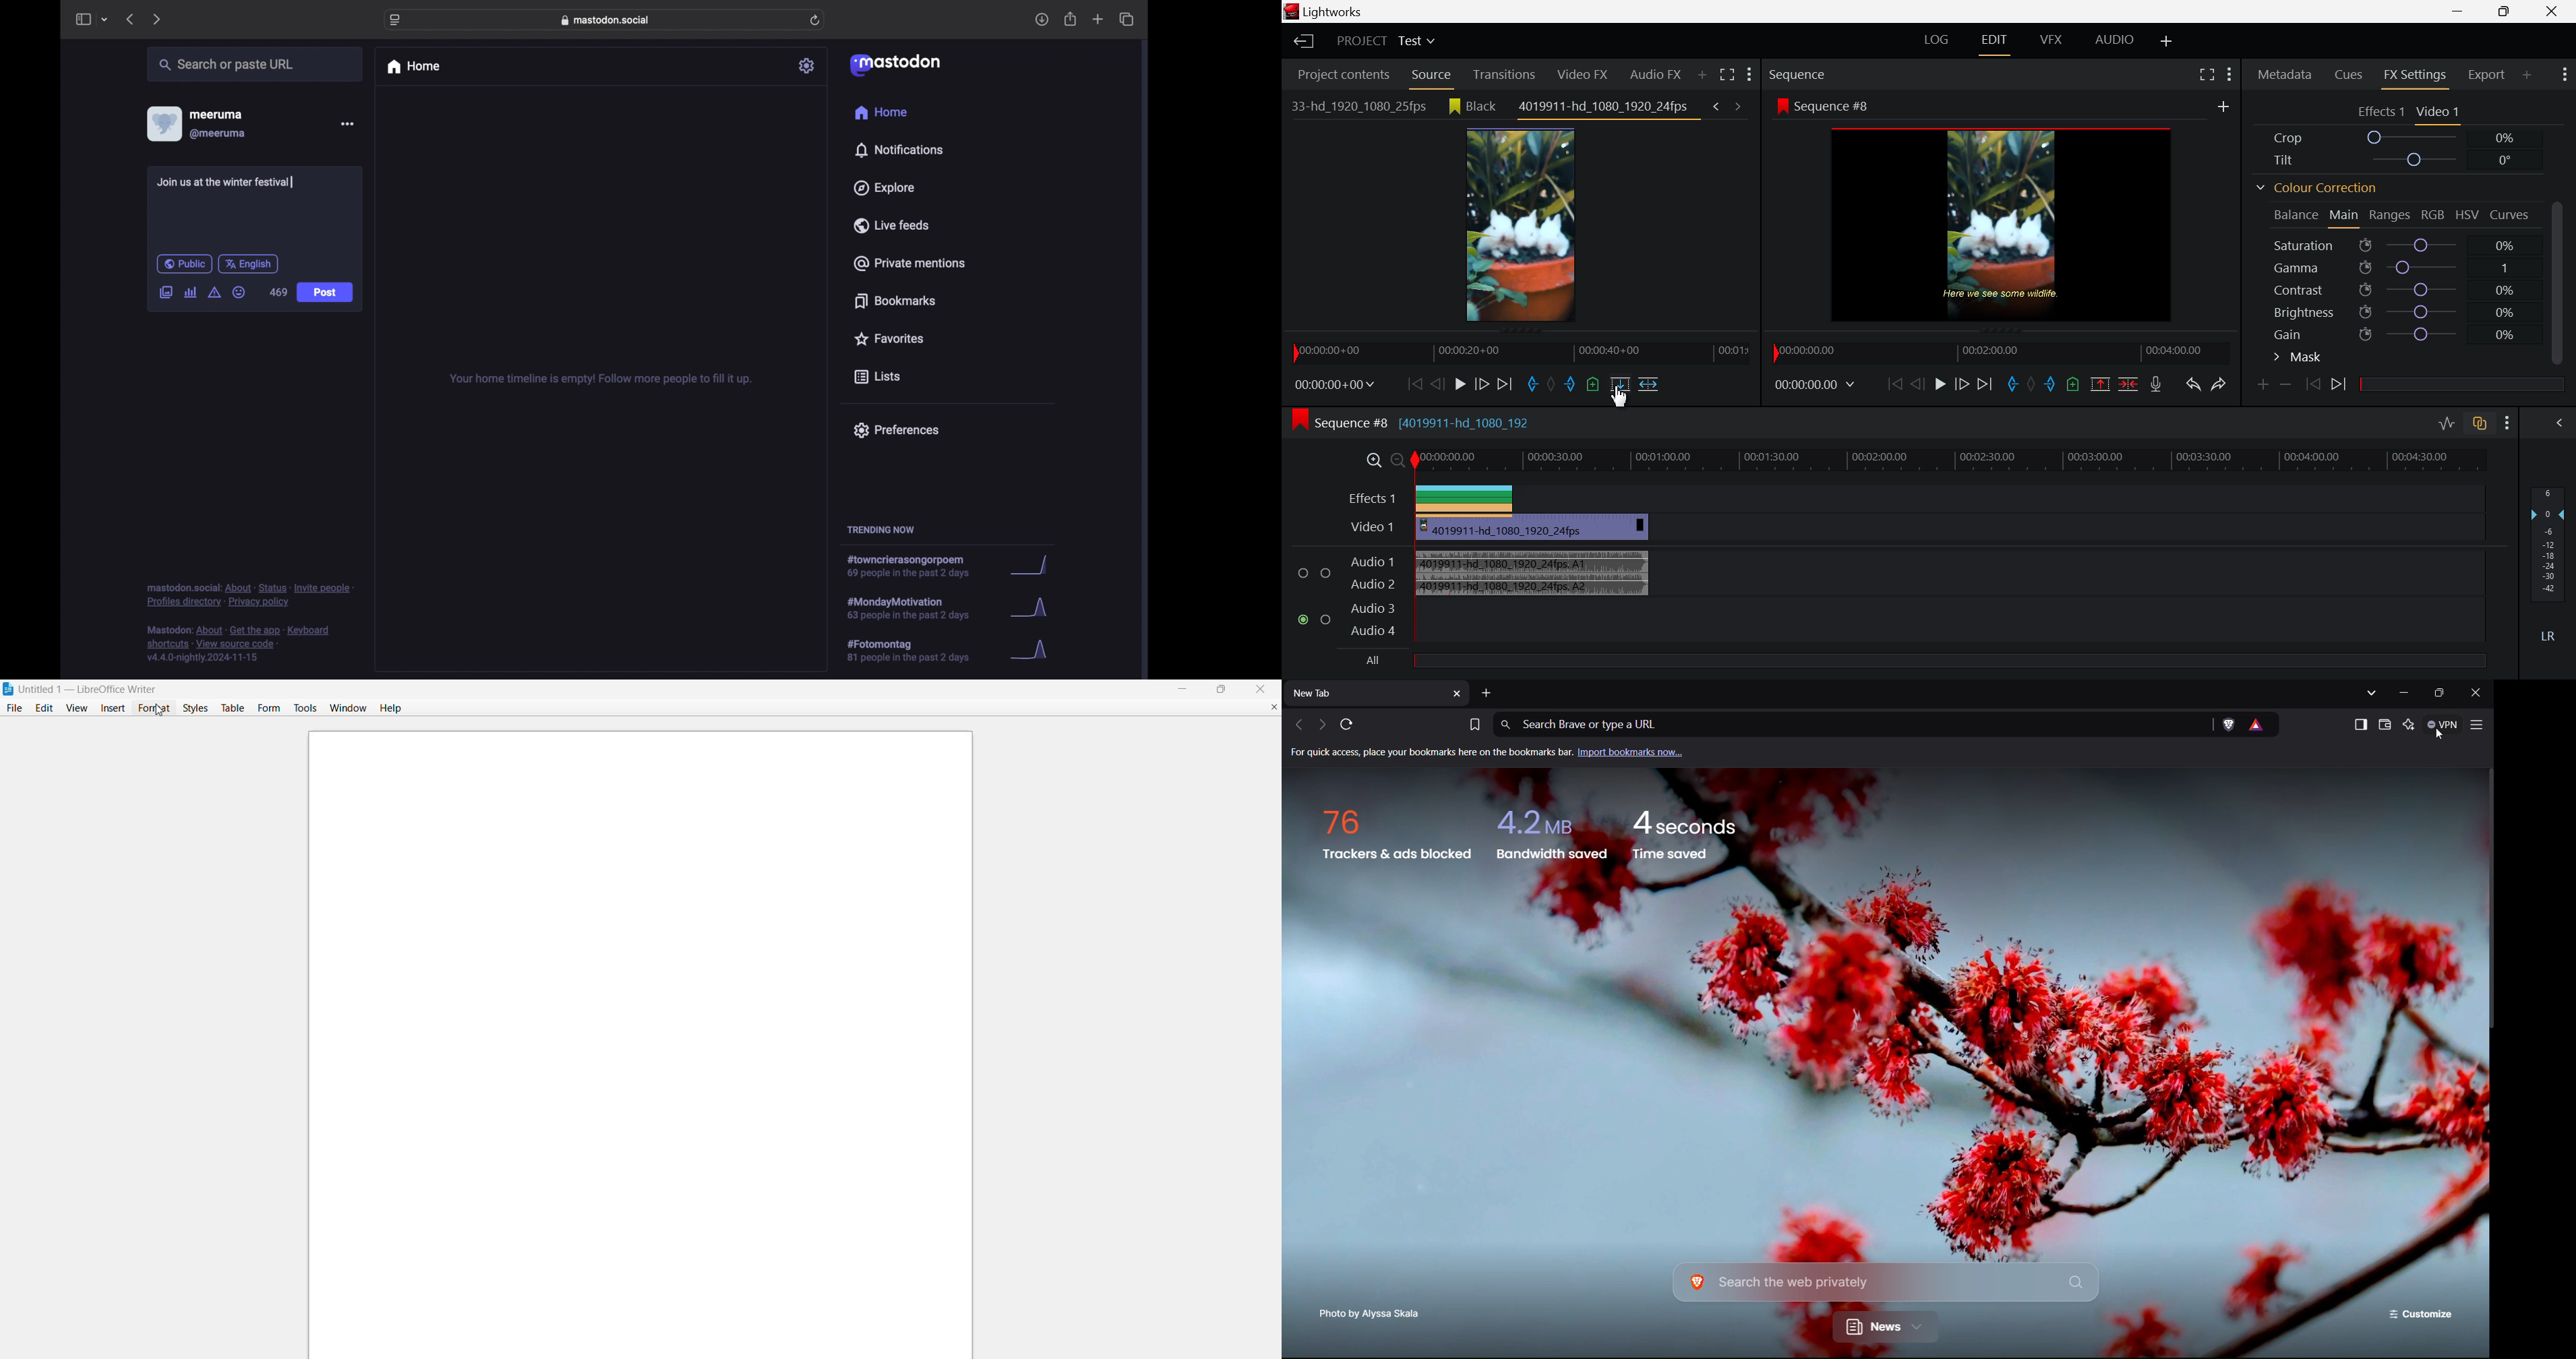 This screenshot has width=2576, height=1372. I want to click on AUDIO Layout, so click(2114, 41).